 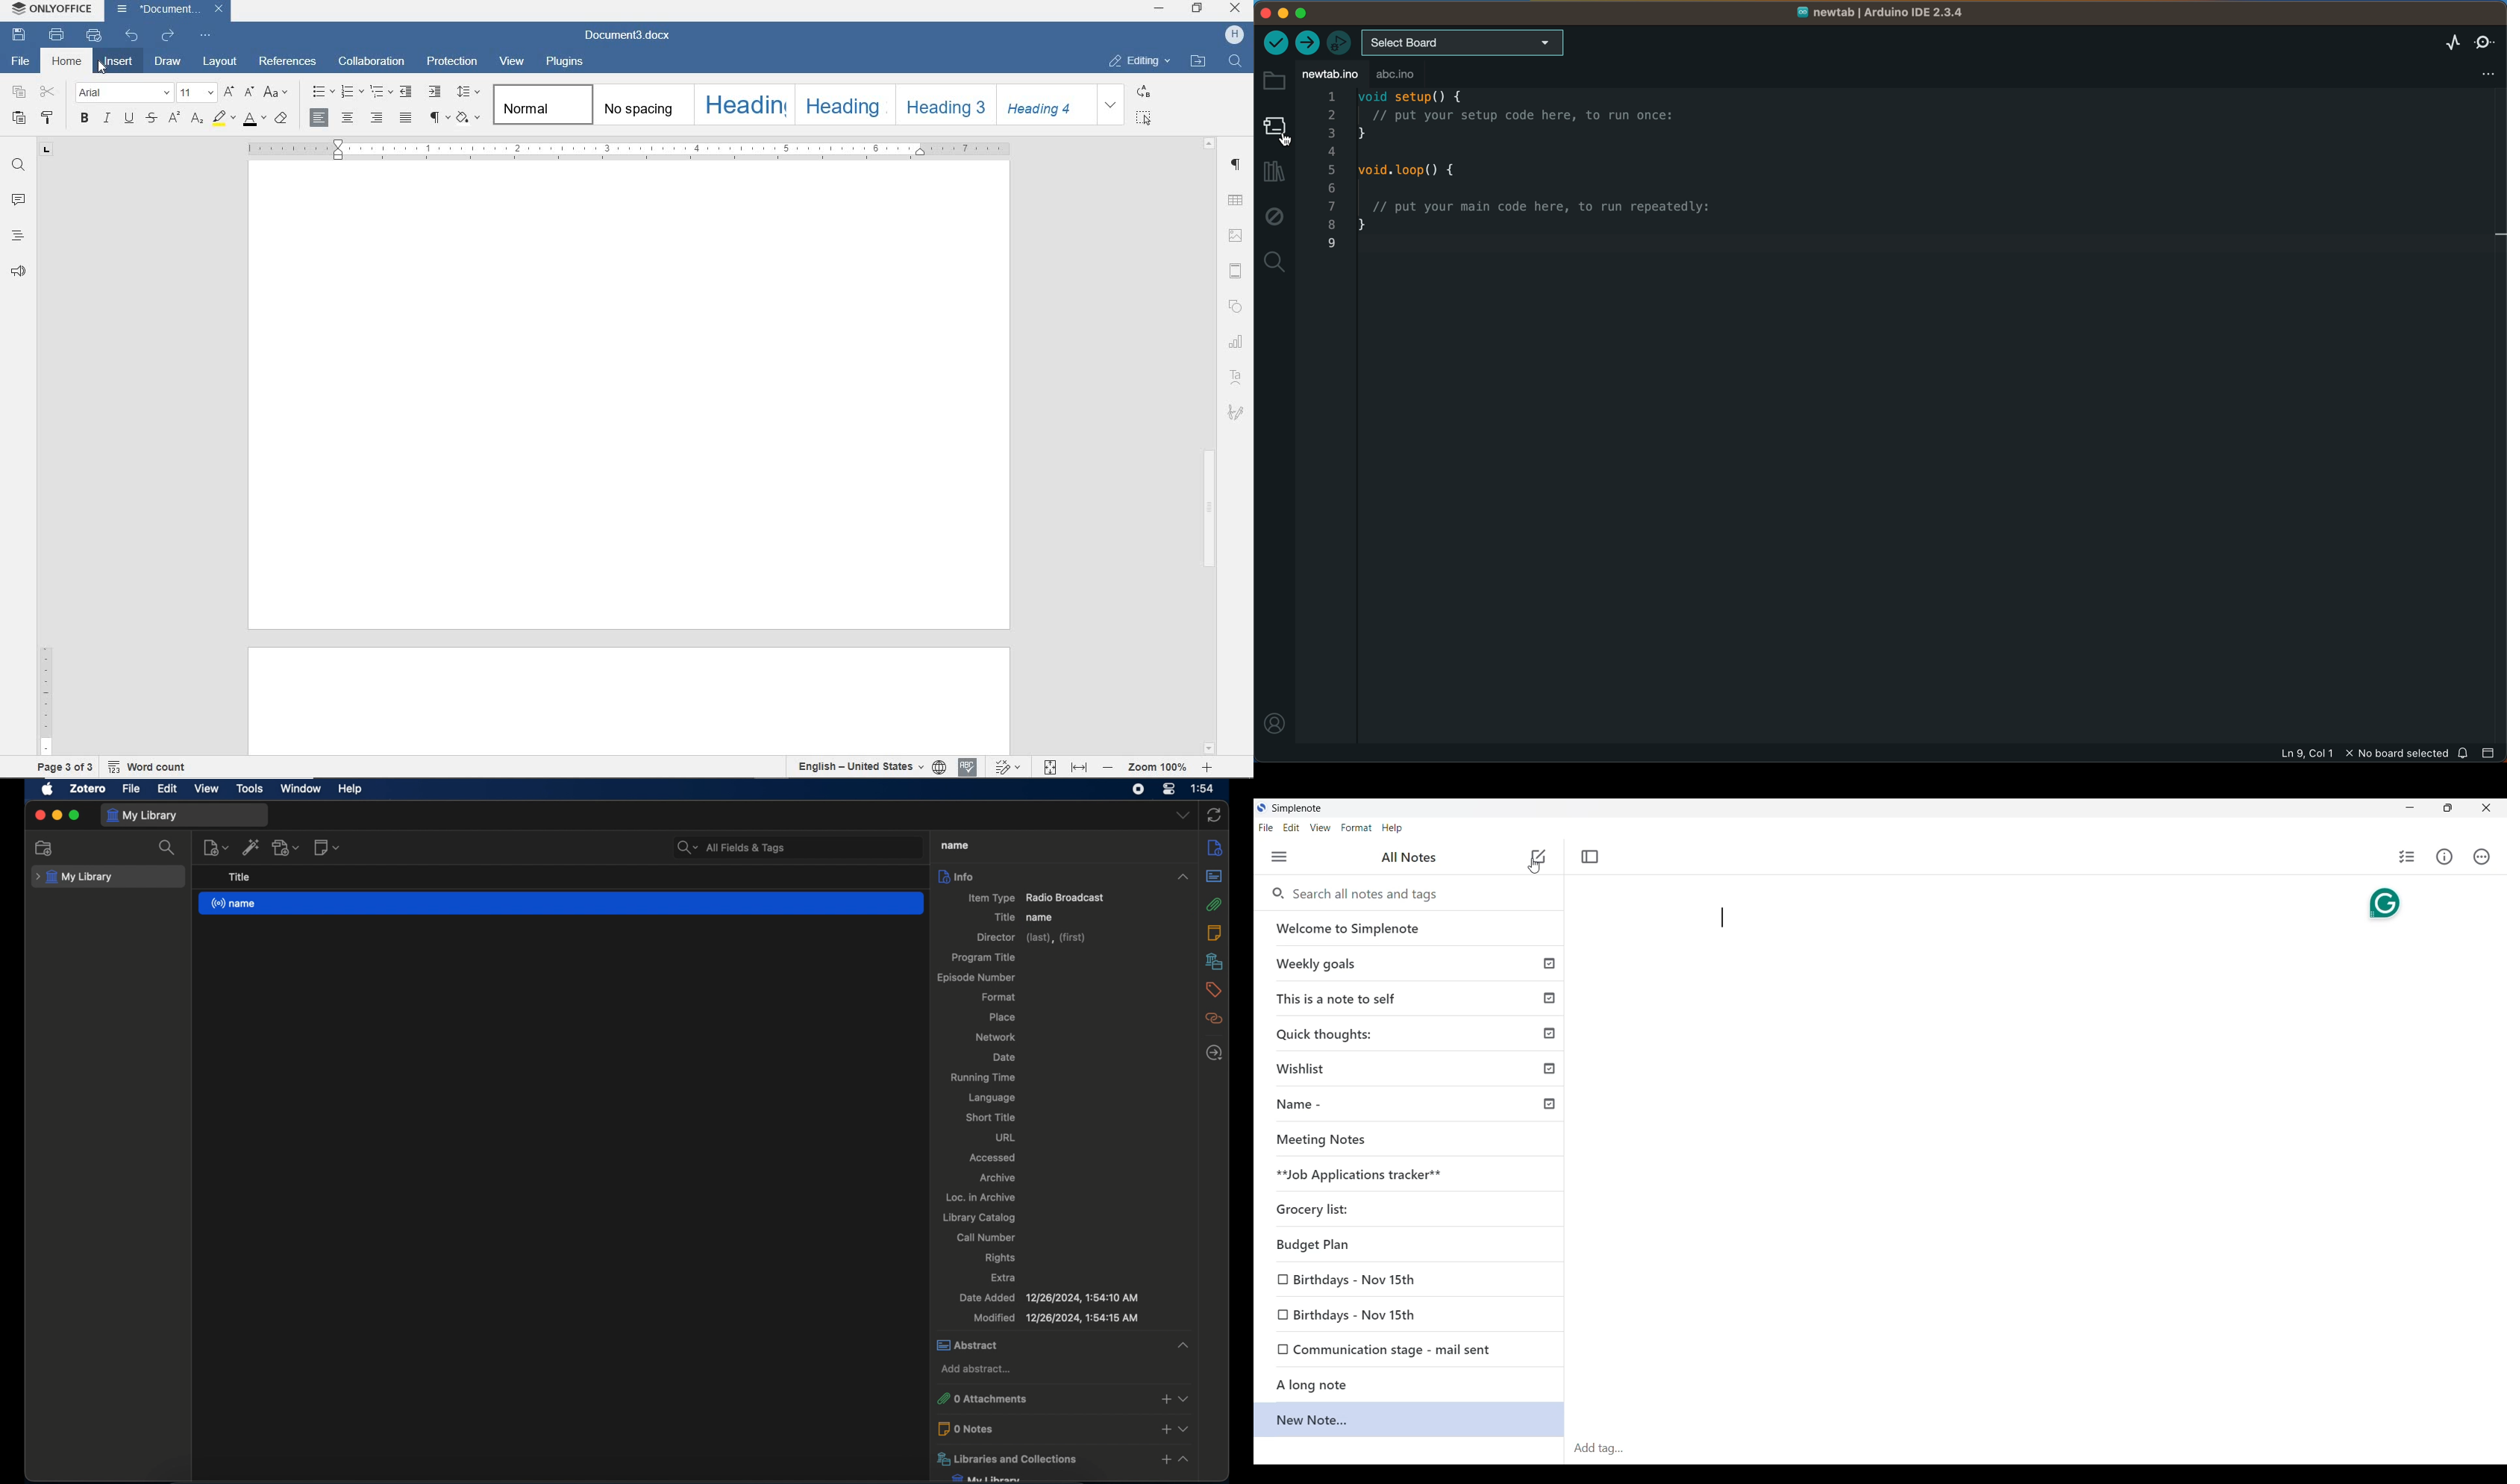 What do you see at coordinates (74, 815) in the screenshot?
I see `maximize` at bounding box center [74, 815].